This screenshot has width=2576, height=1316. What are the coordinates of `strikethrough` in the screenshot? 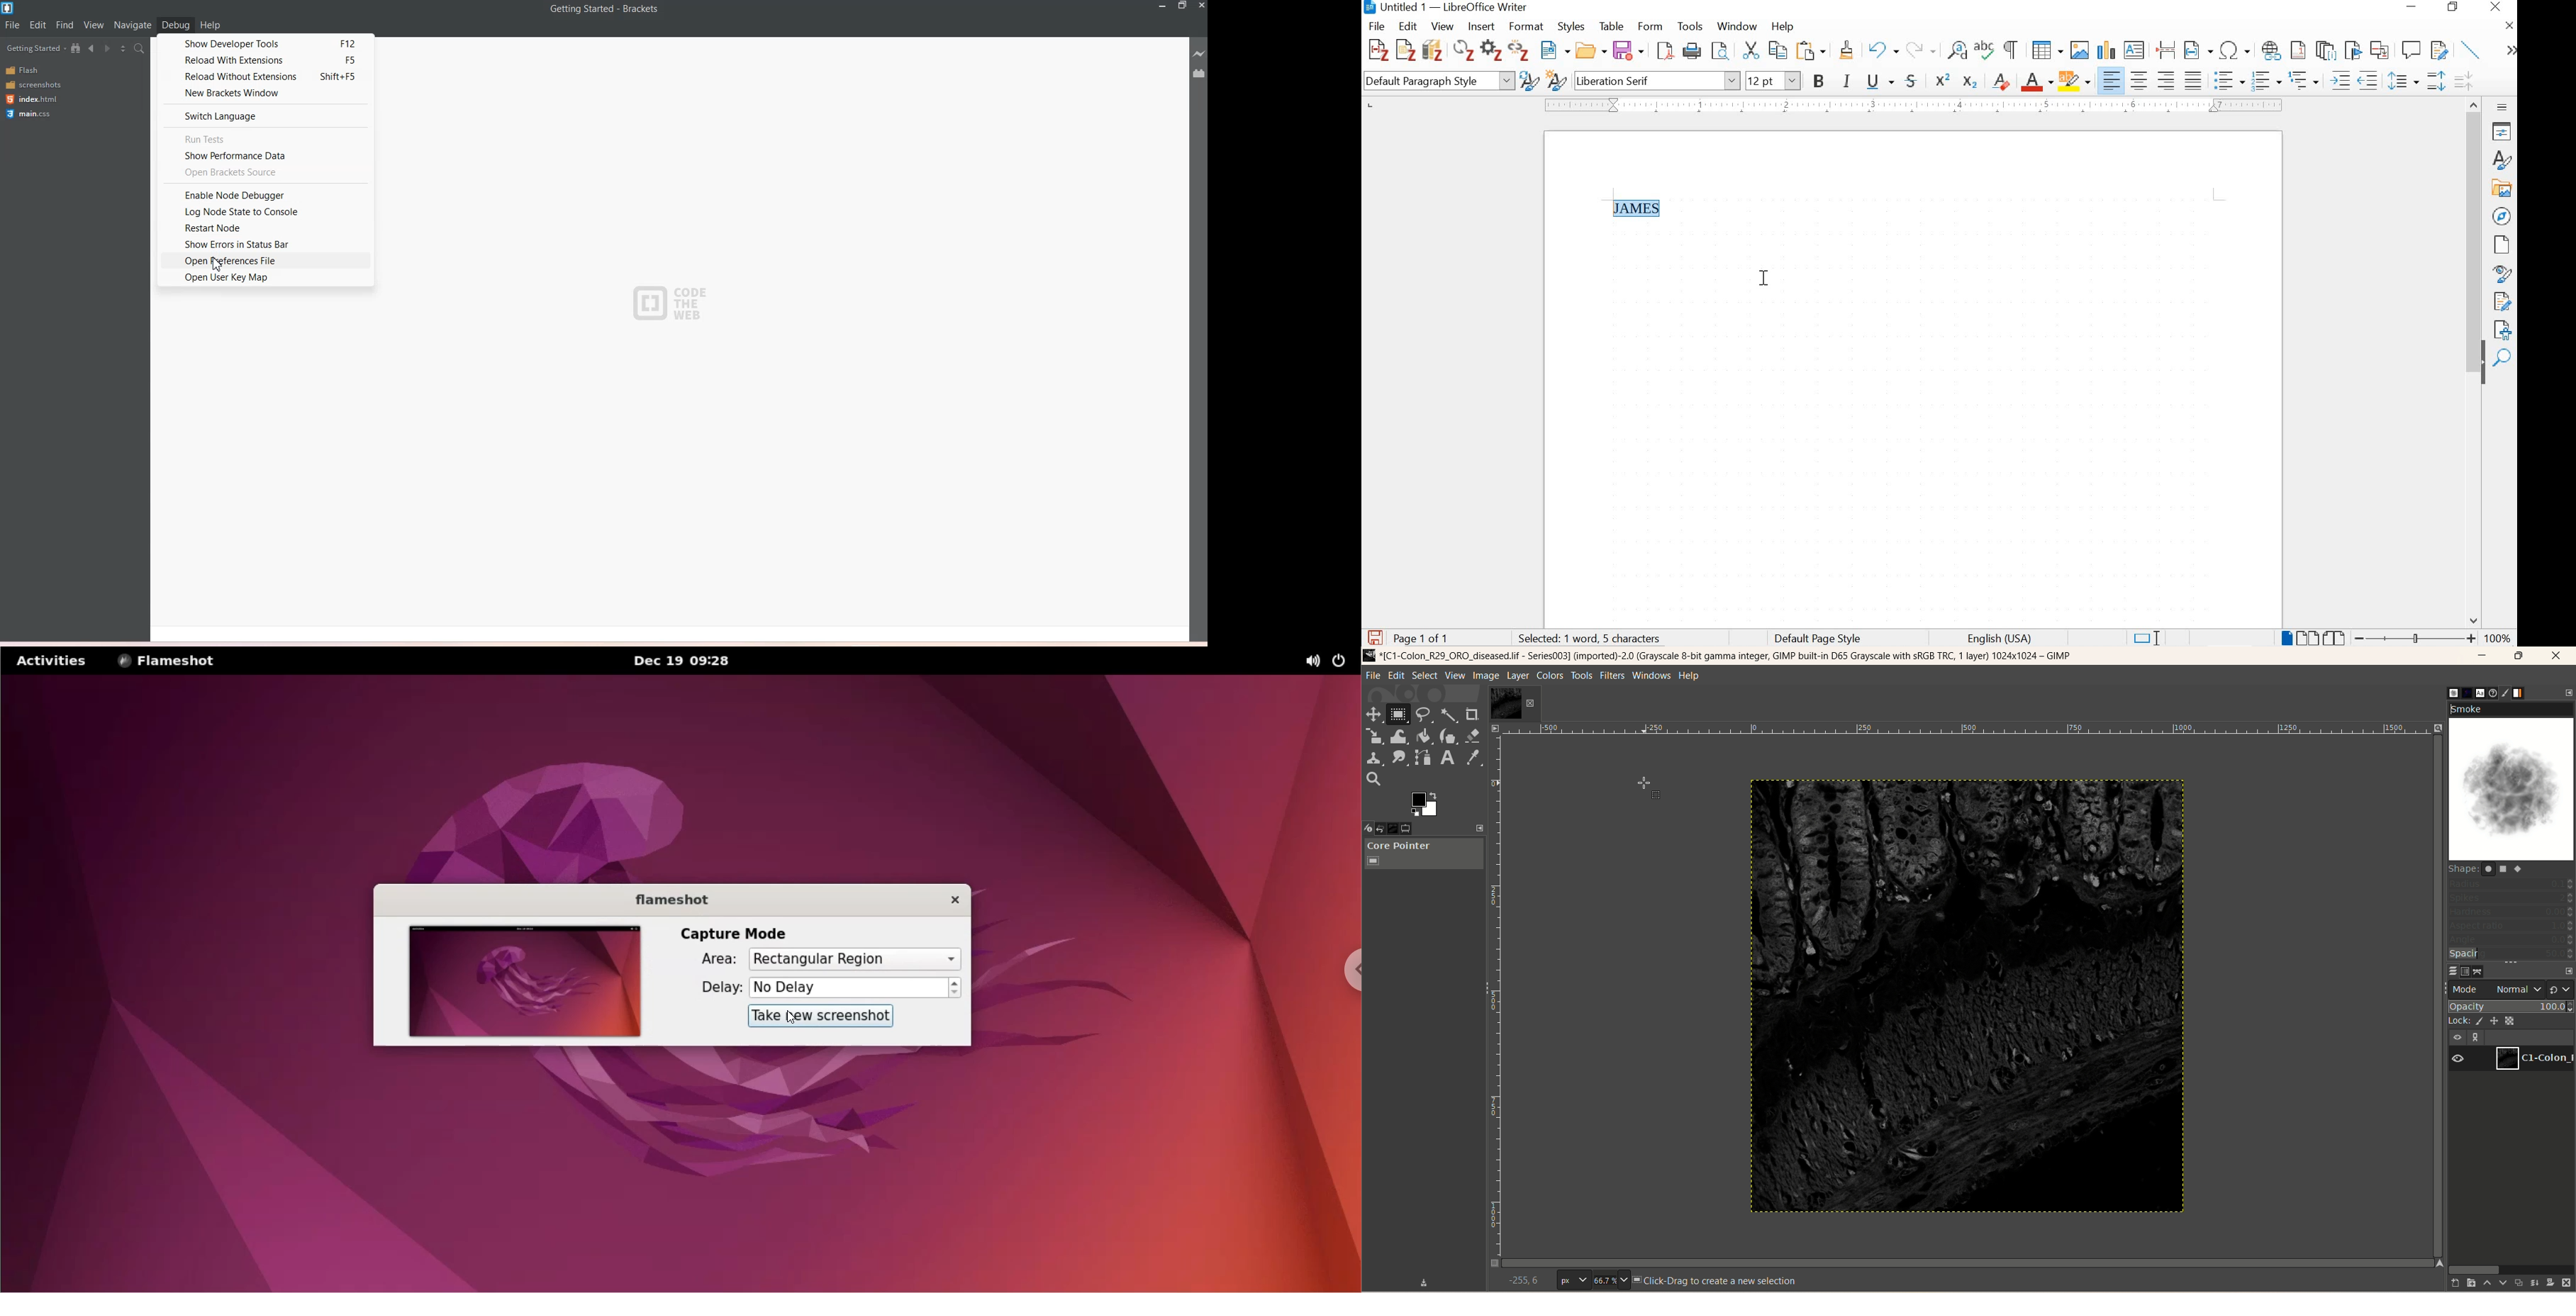 It's located at (1914, 81).